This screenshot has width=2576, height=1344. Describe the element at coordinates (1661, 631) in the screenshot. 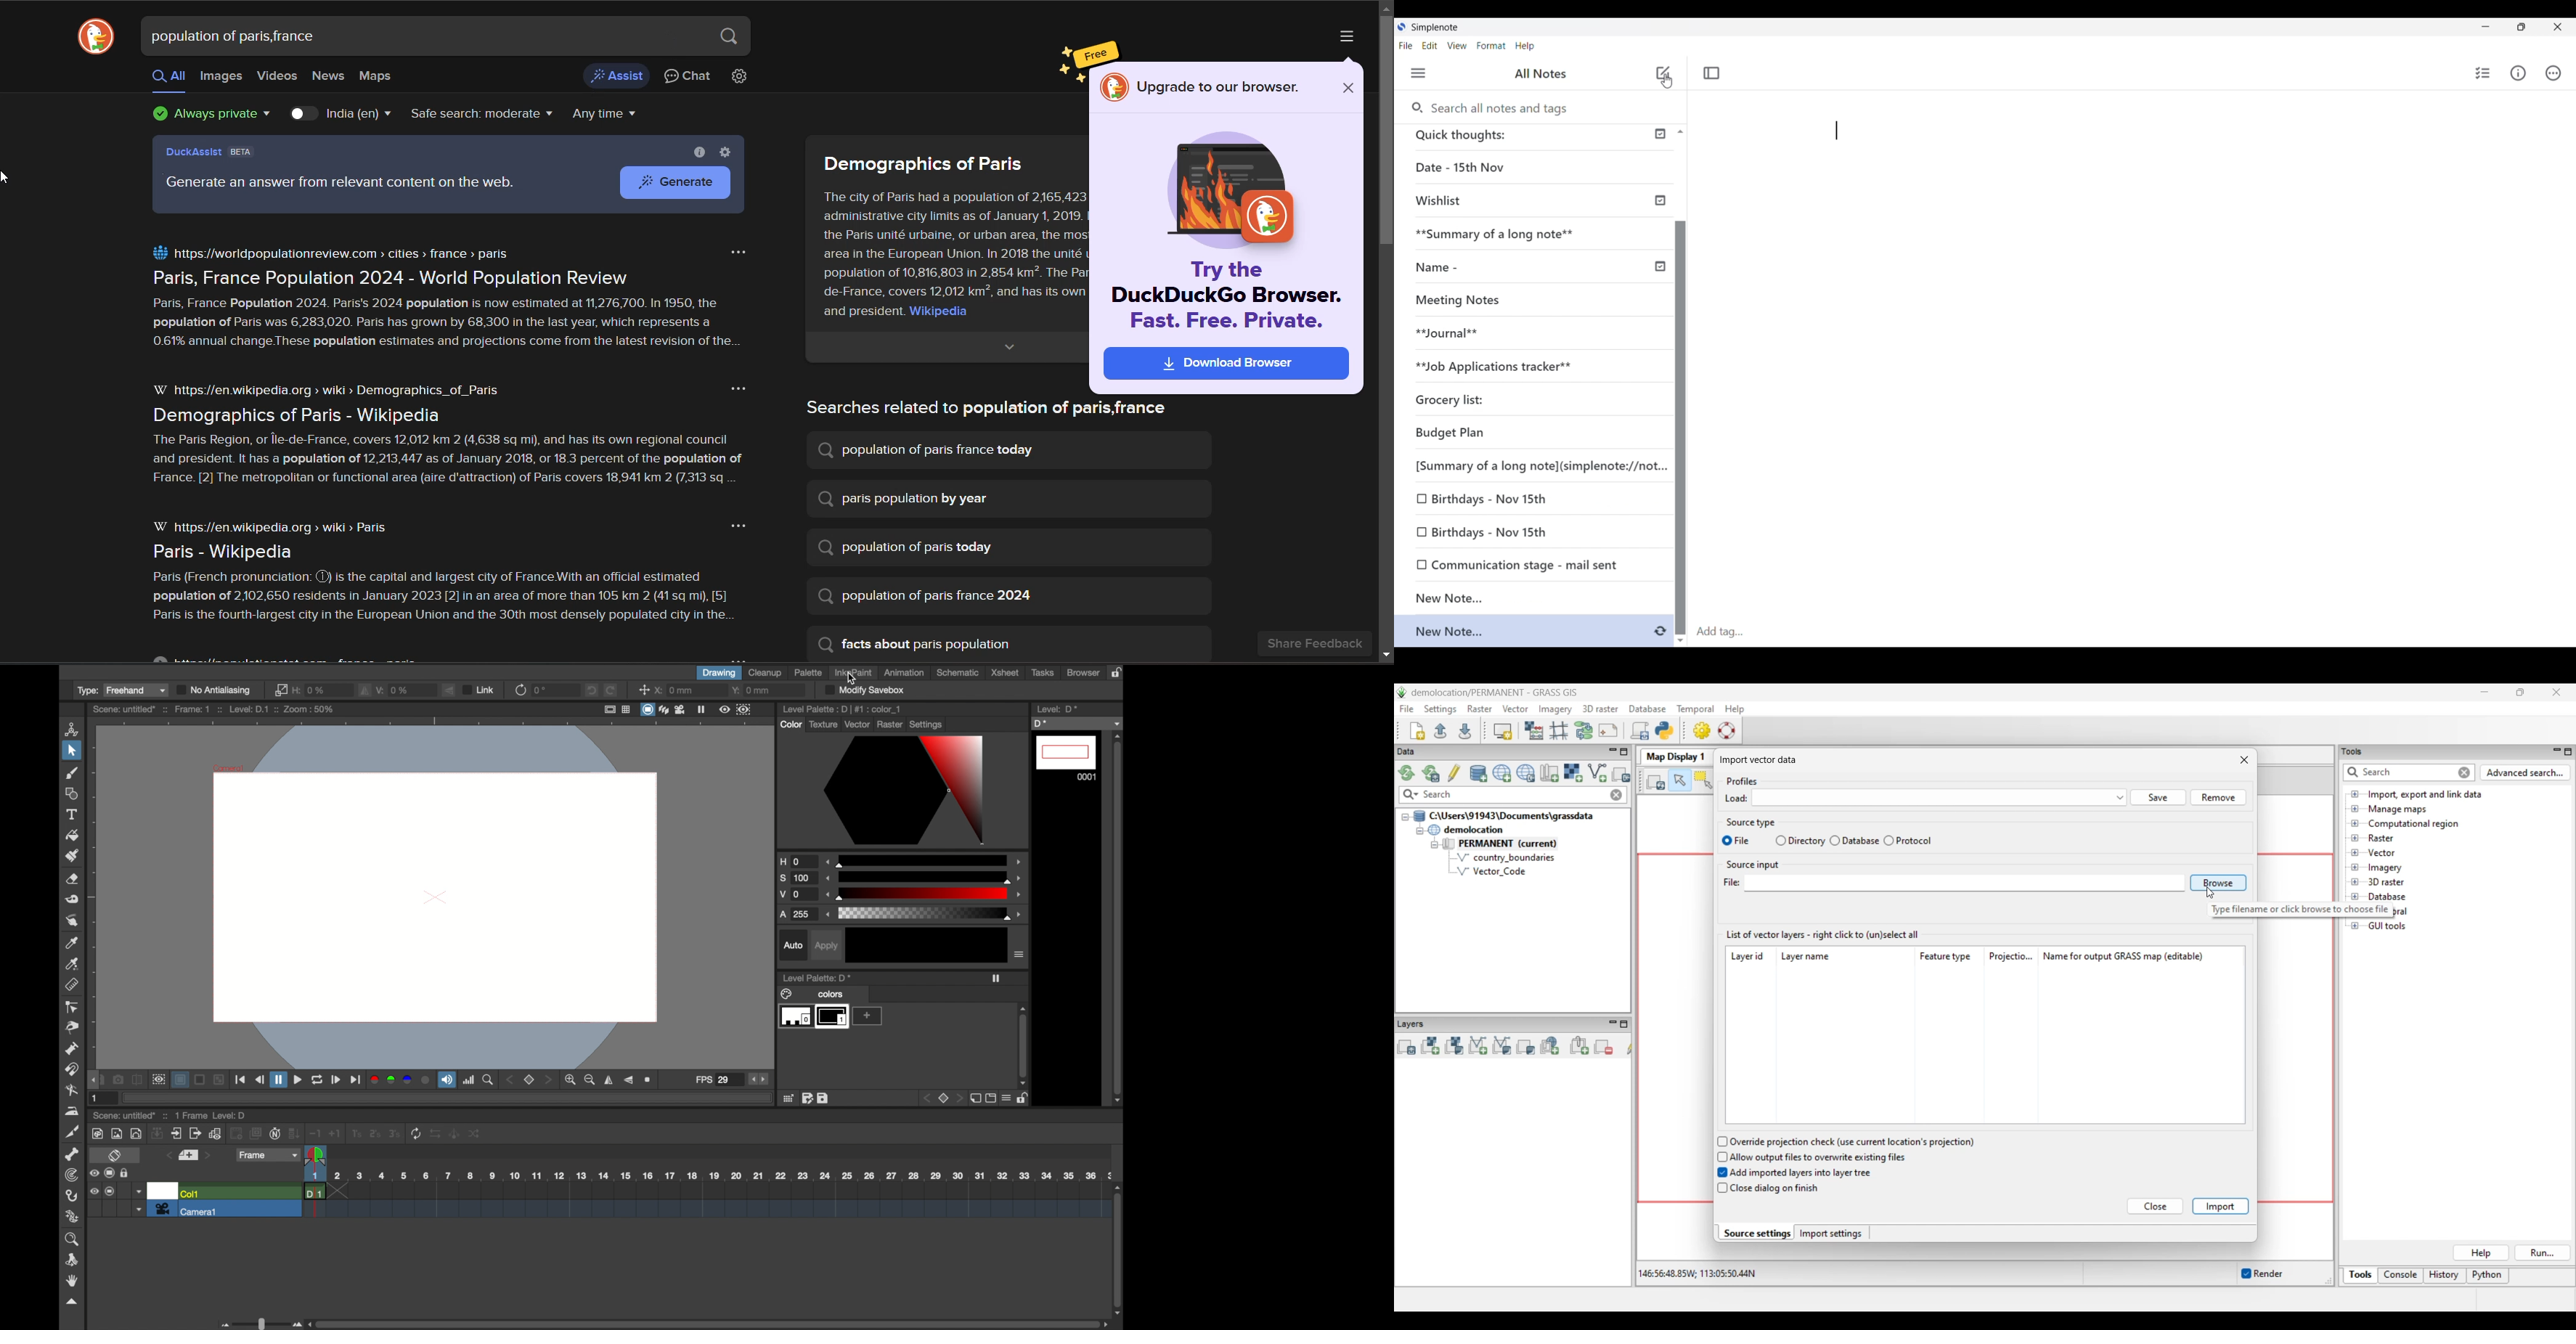

I see `Indicates saving` at that location.